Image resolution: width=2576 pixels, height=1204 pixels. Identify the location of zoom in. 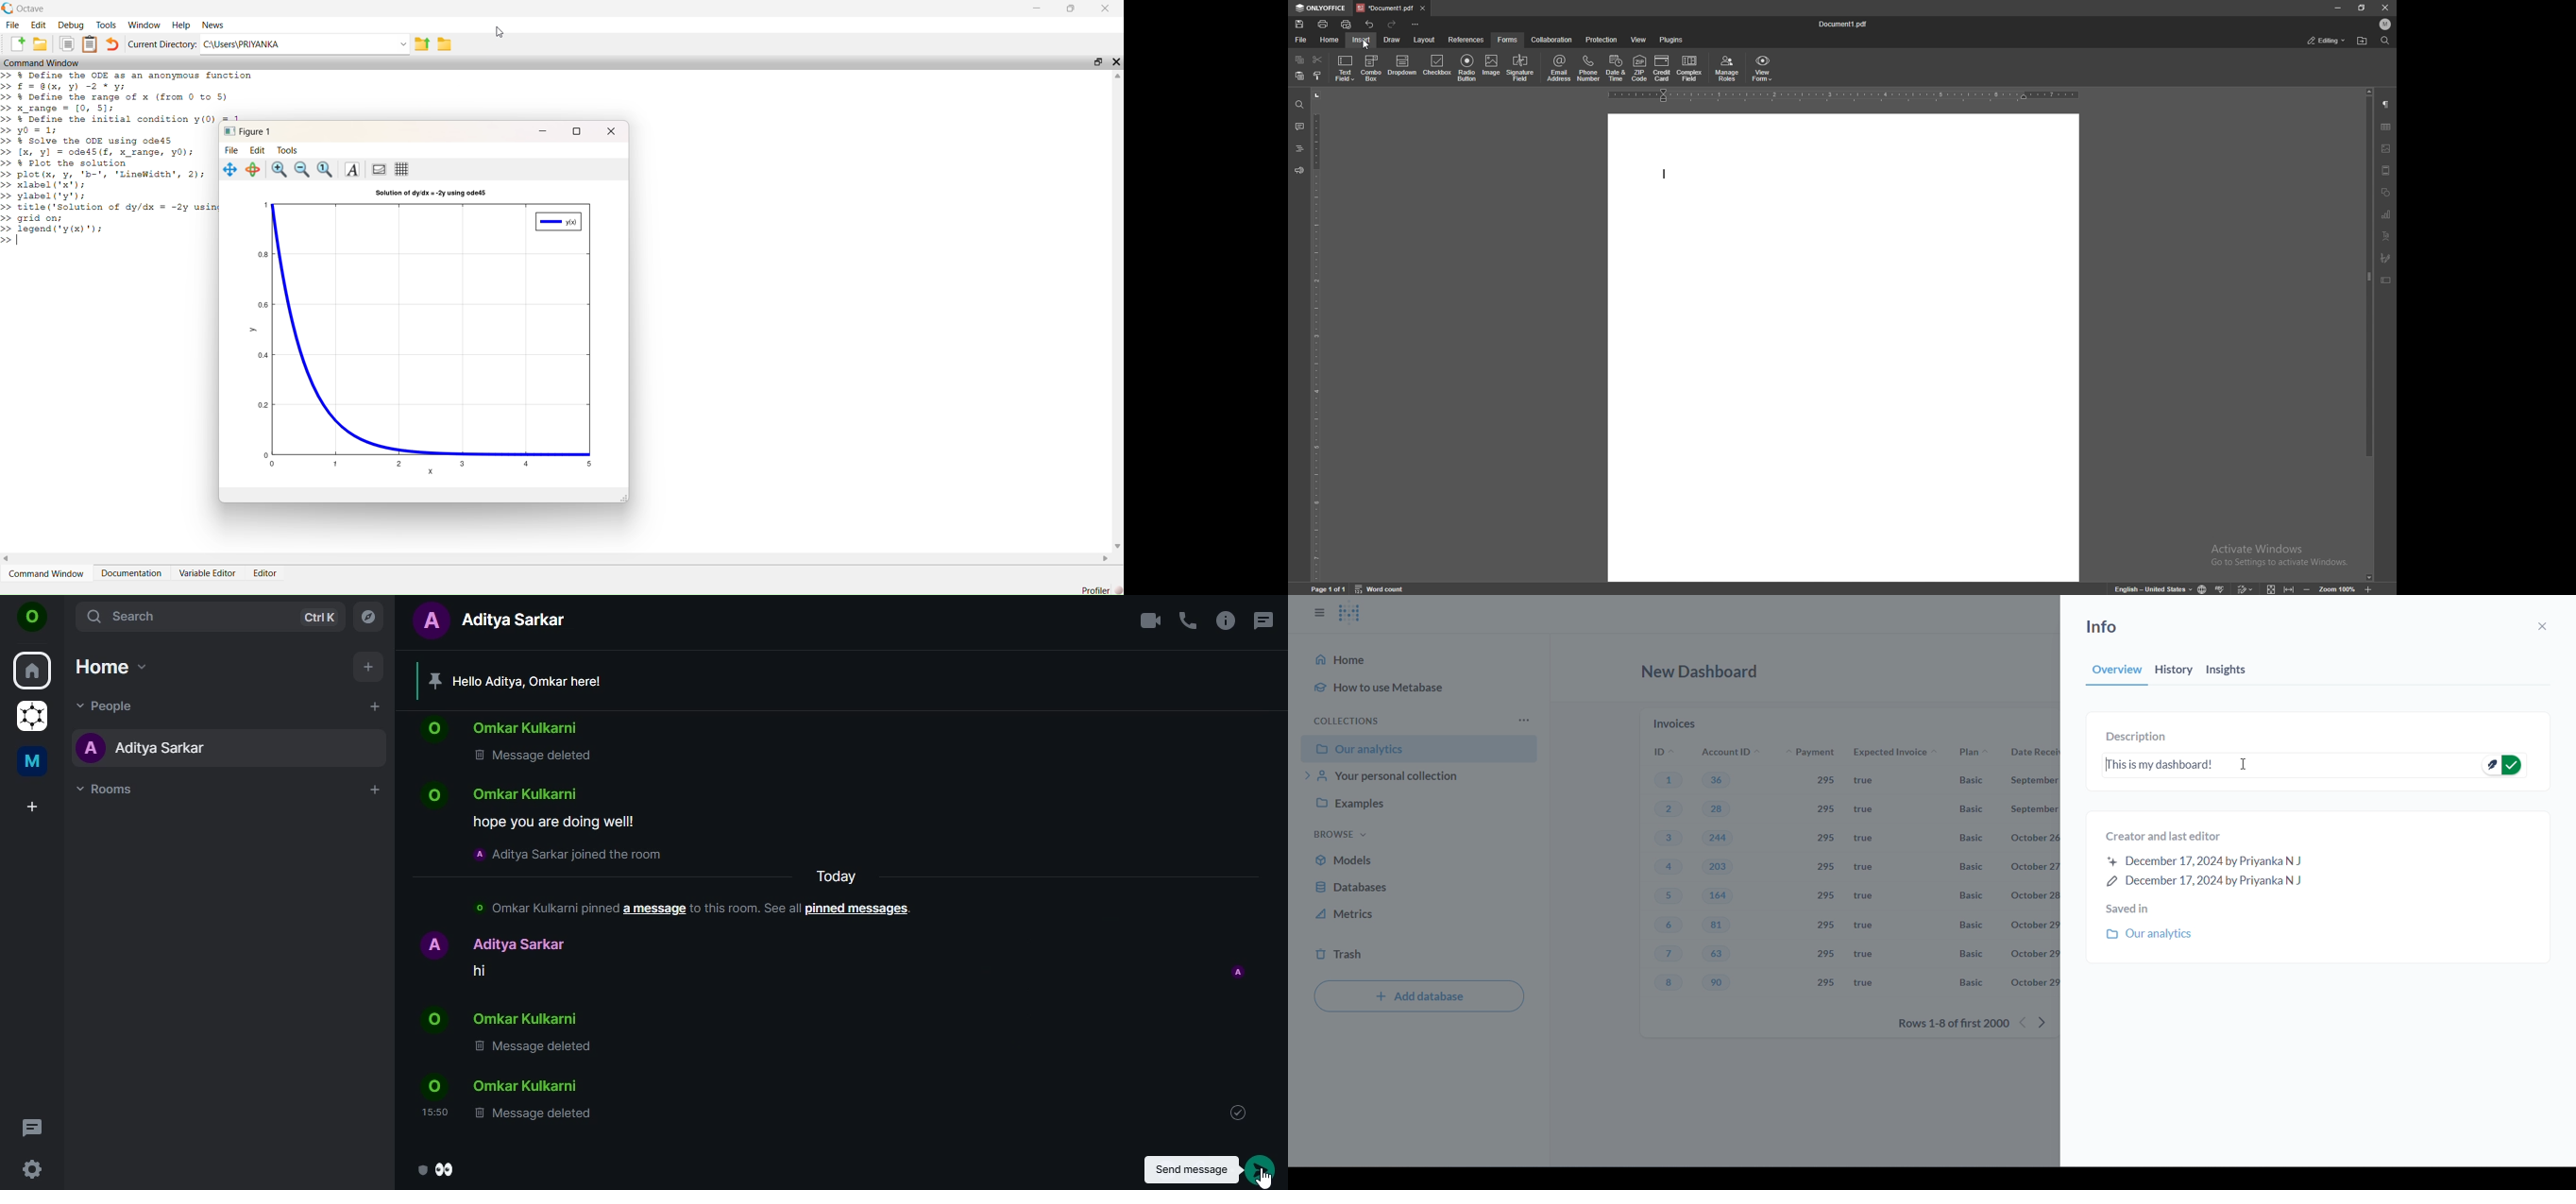
(2371, 589).